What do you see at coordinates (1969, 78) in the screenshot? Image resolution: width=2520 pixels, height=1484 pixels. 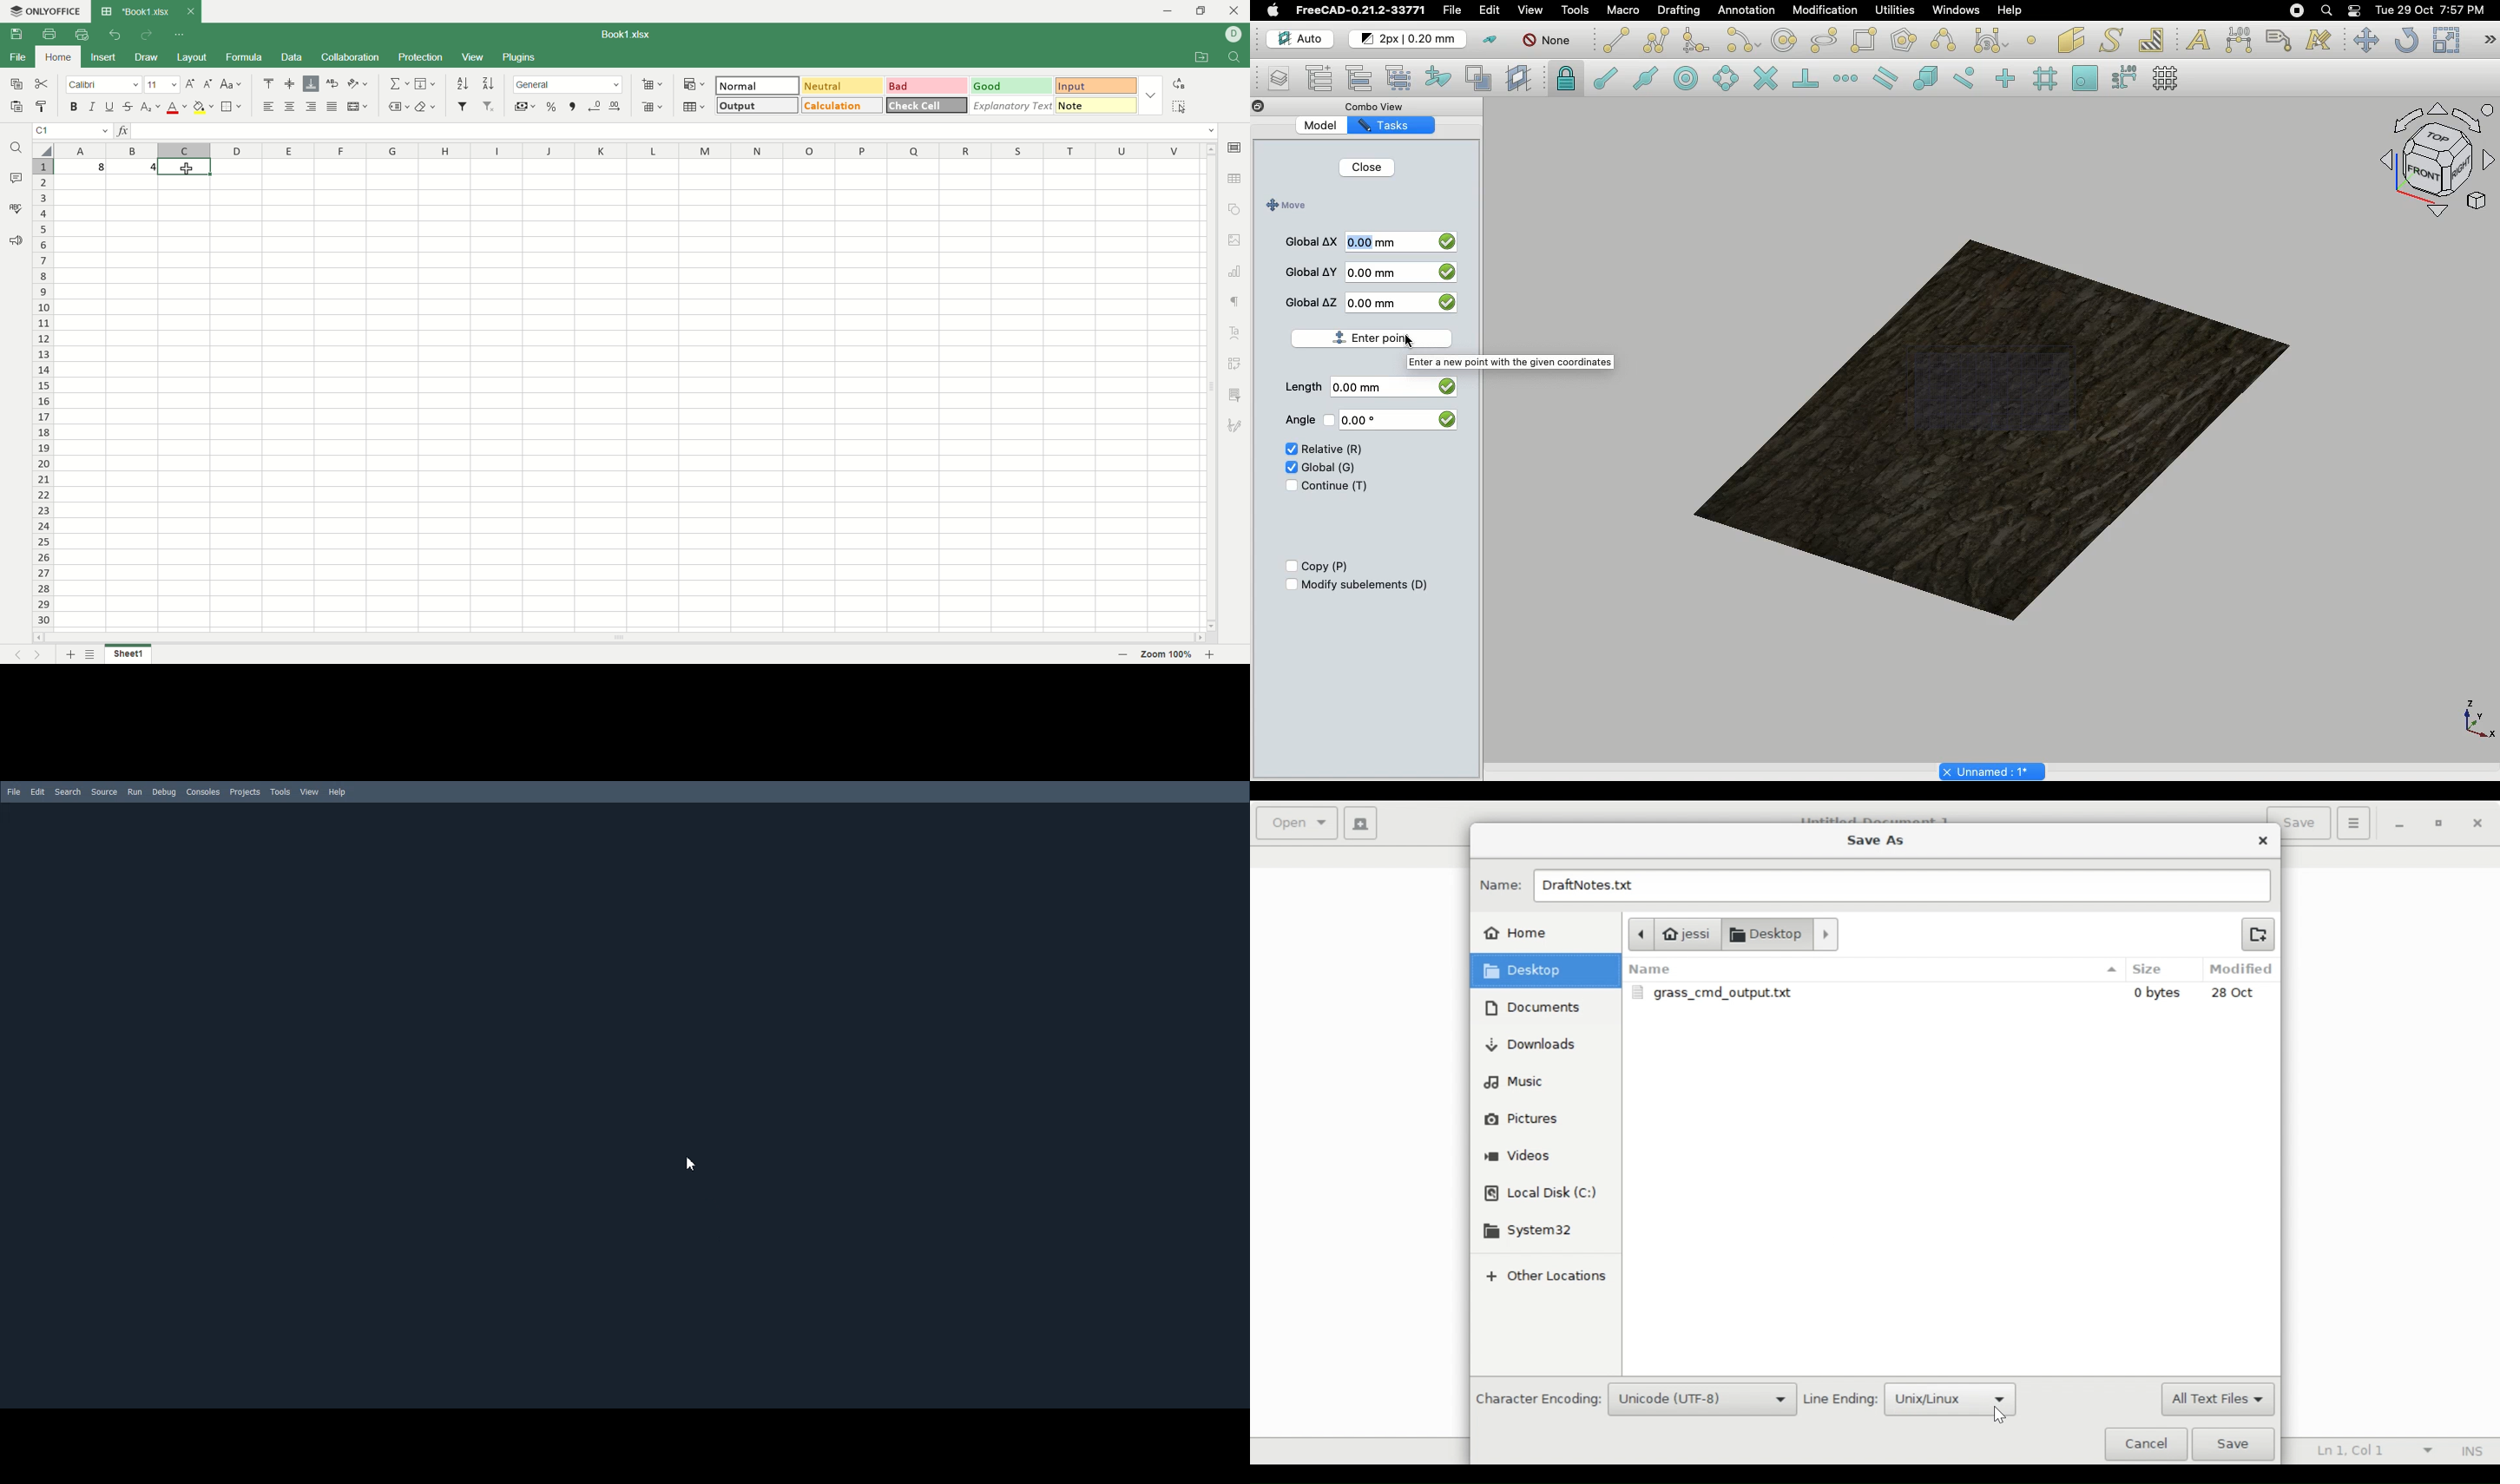 I see `Snap near` at bounding box center [1969, 78].